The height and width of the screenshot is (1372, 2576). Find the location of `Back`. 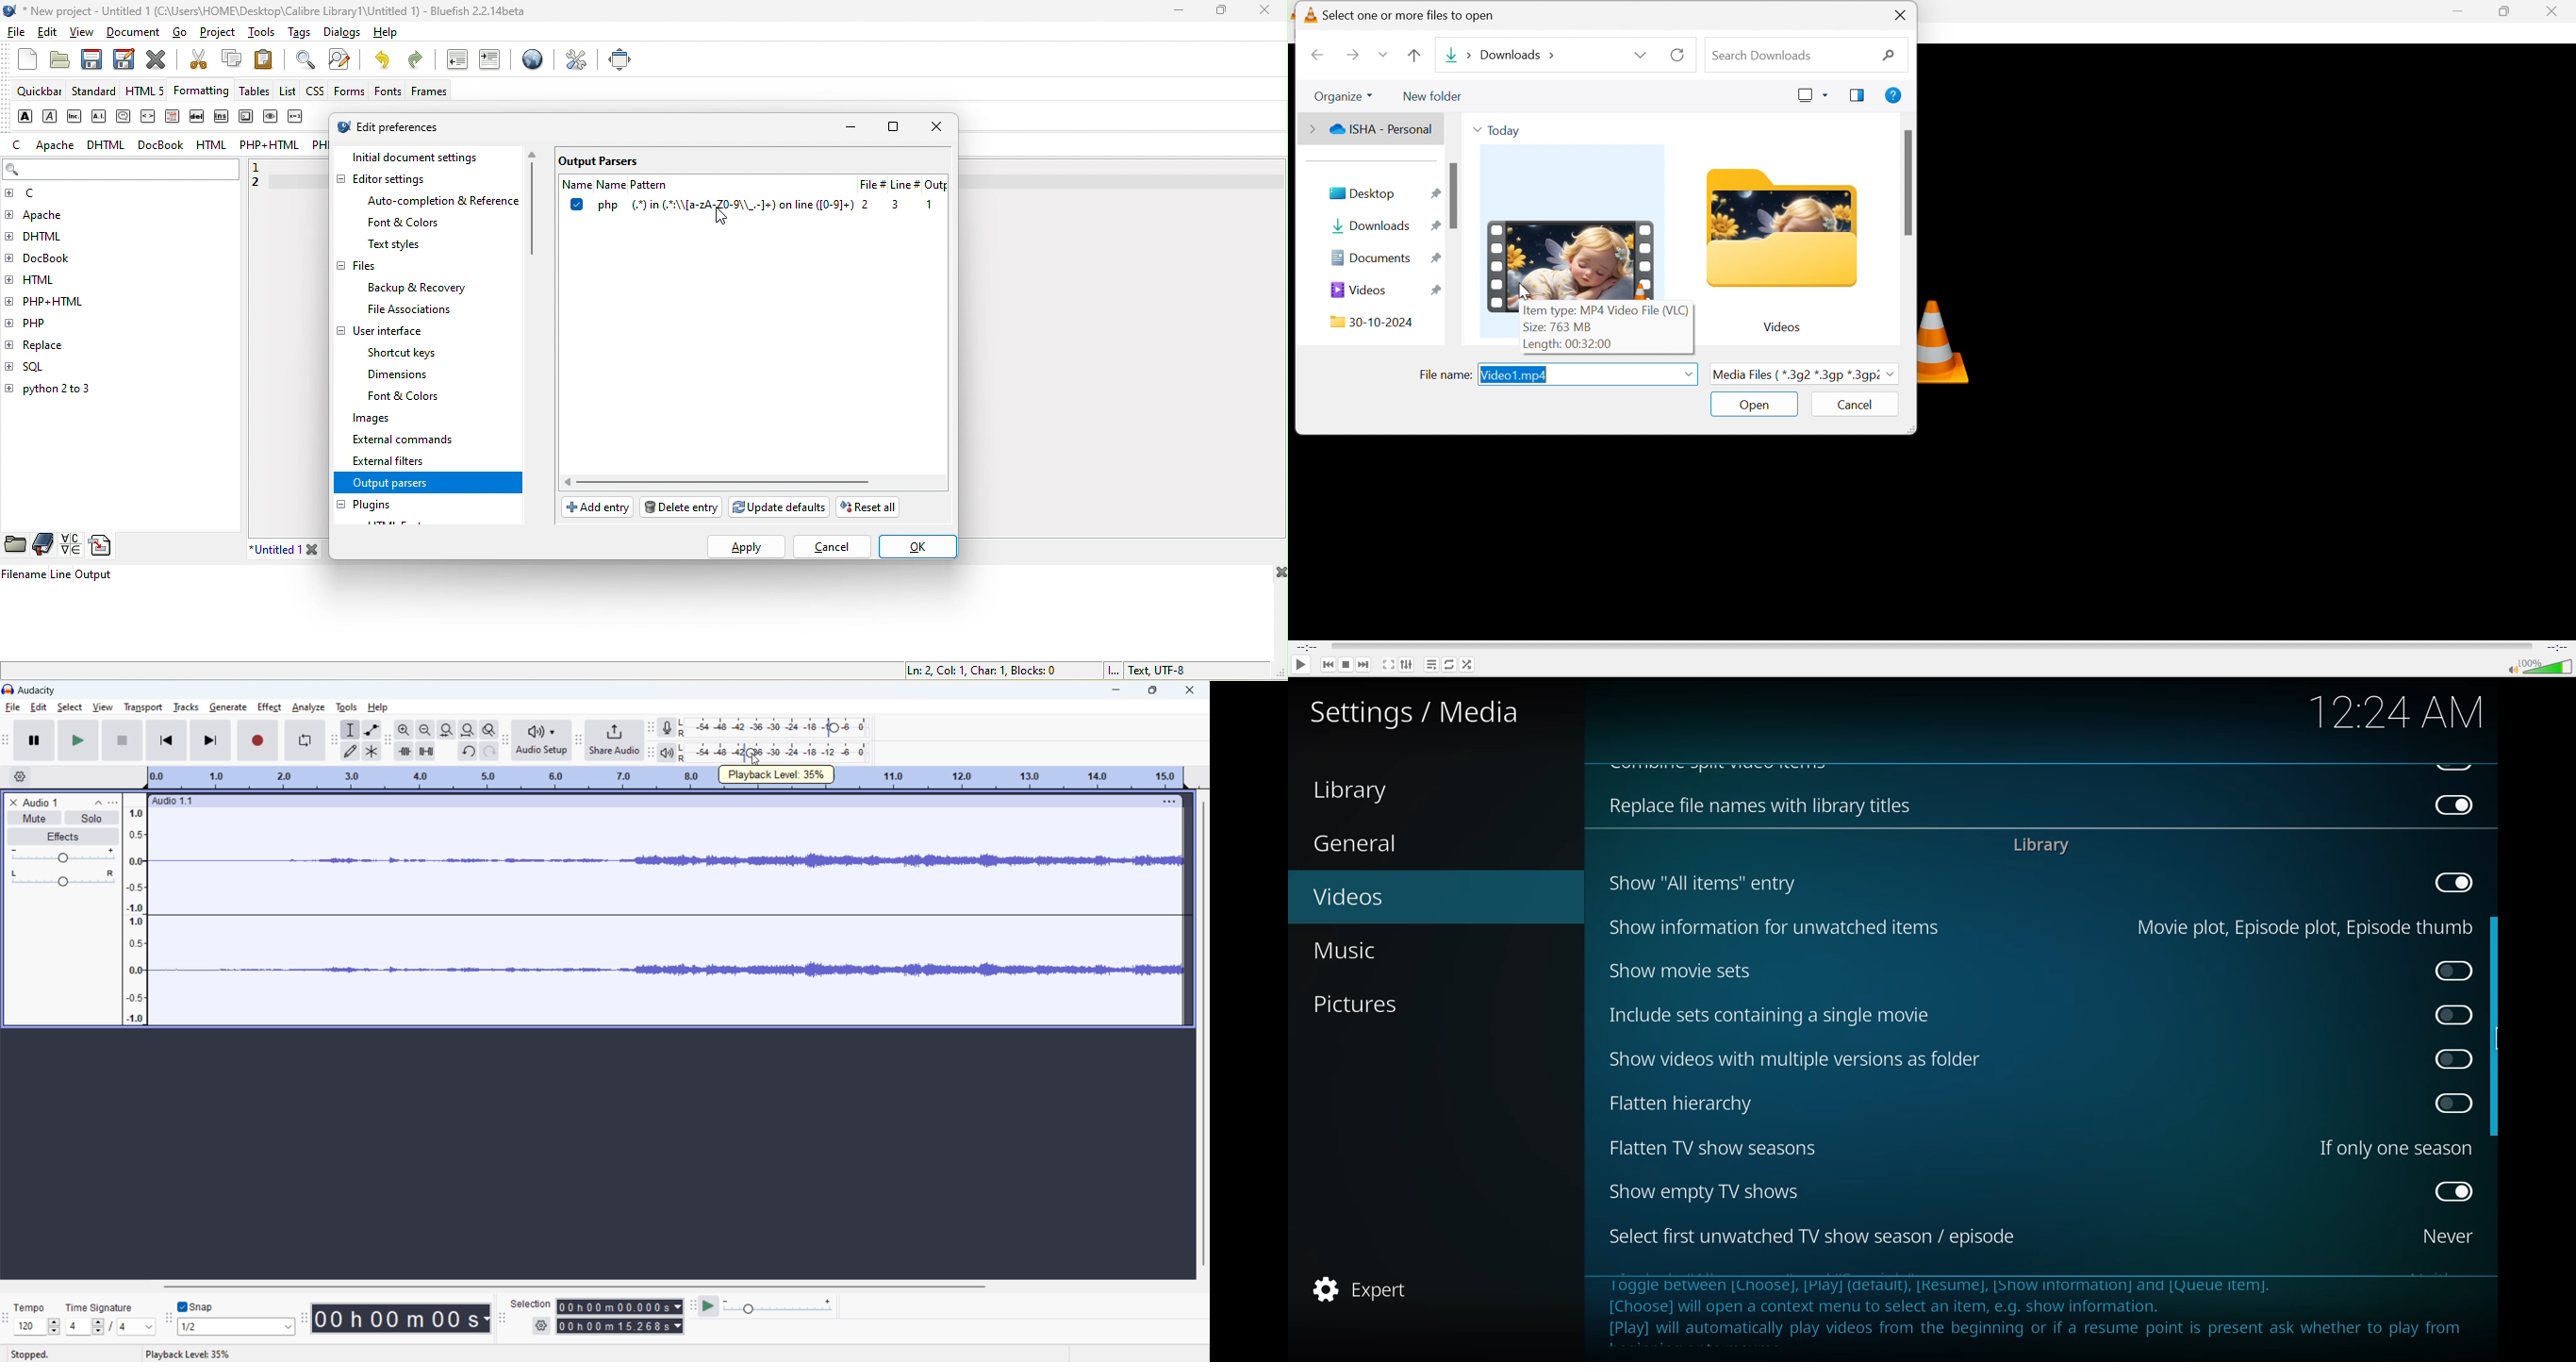

Back is located at coordinates (1317, 54).